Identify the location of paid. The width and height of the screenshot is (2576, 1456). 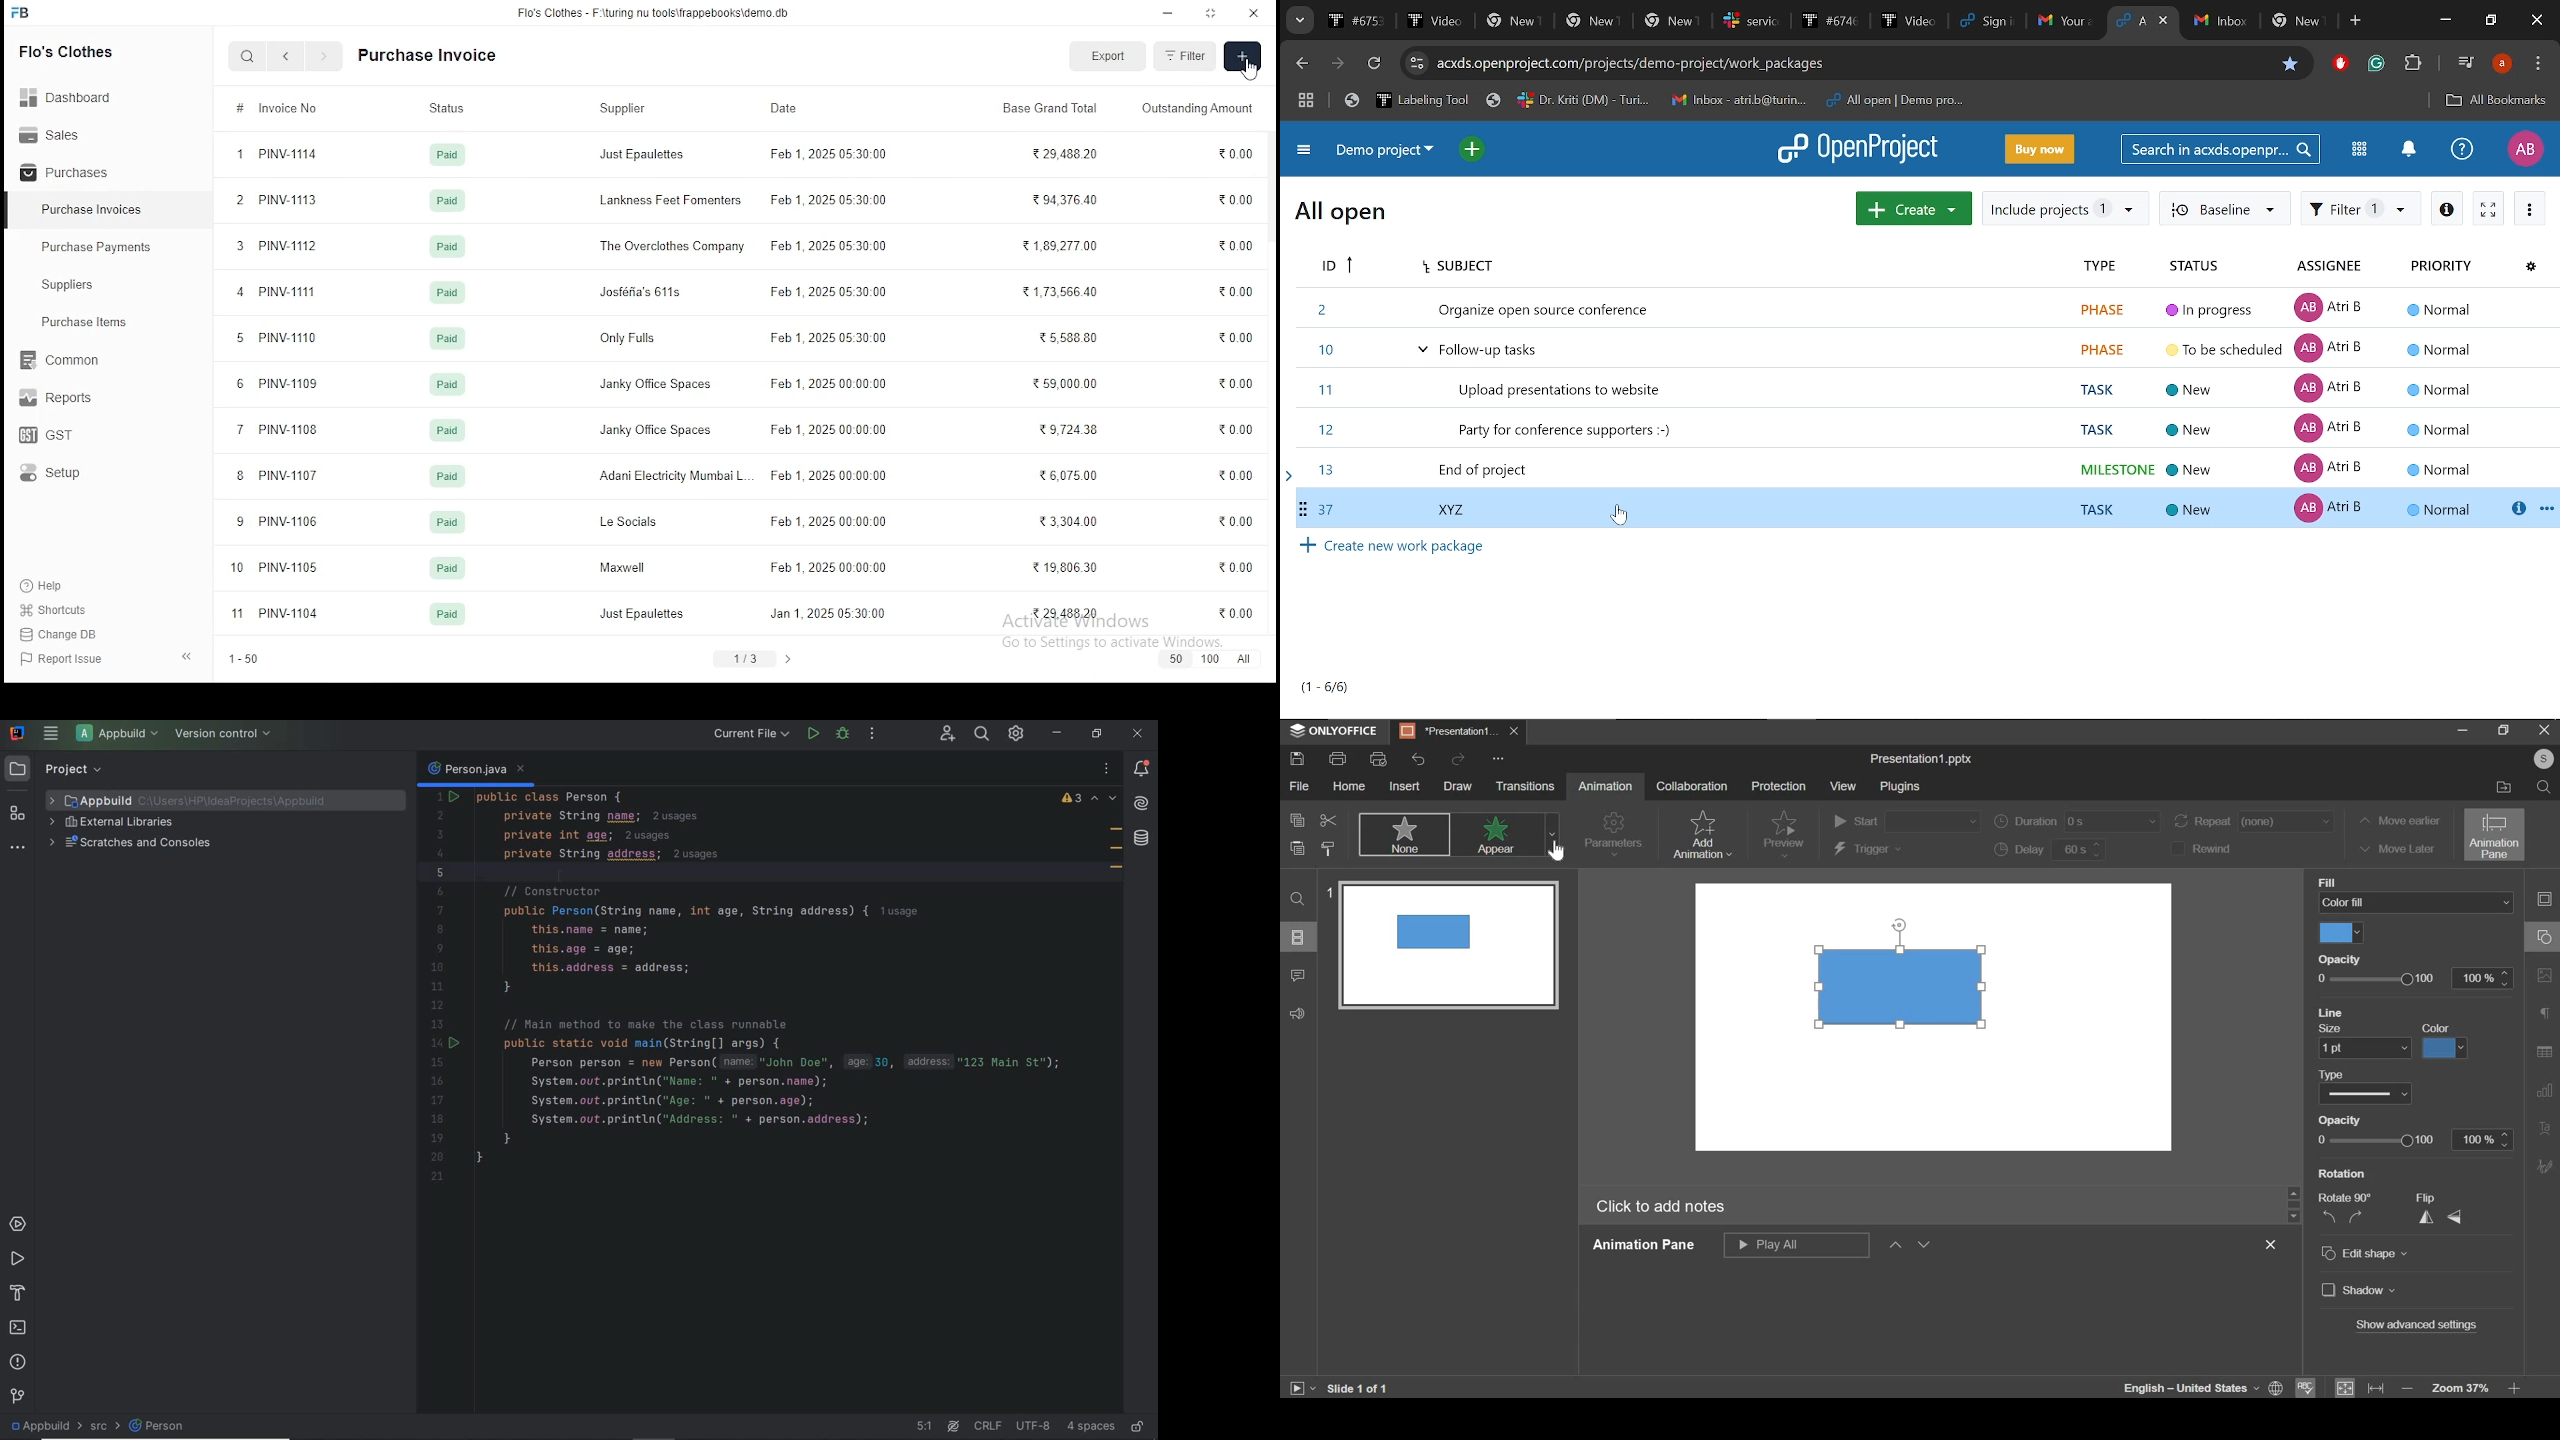
(447, 431).